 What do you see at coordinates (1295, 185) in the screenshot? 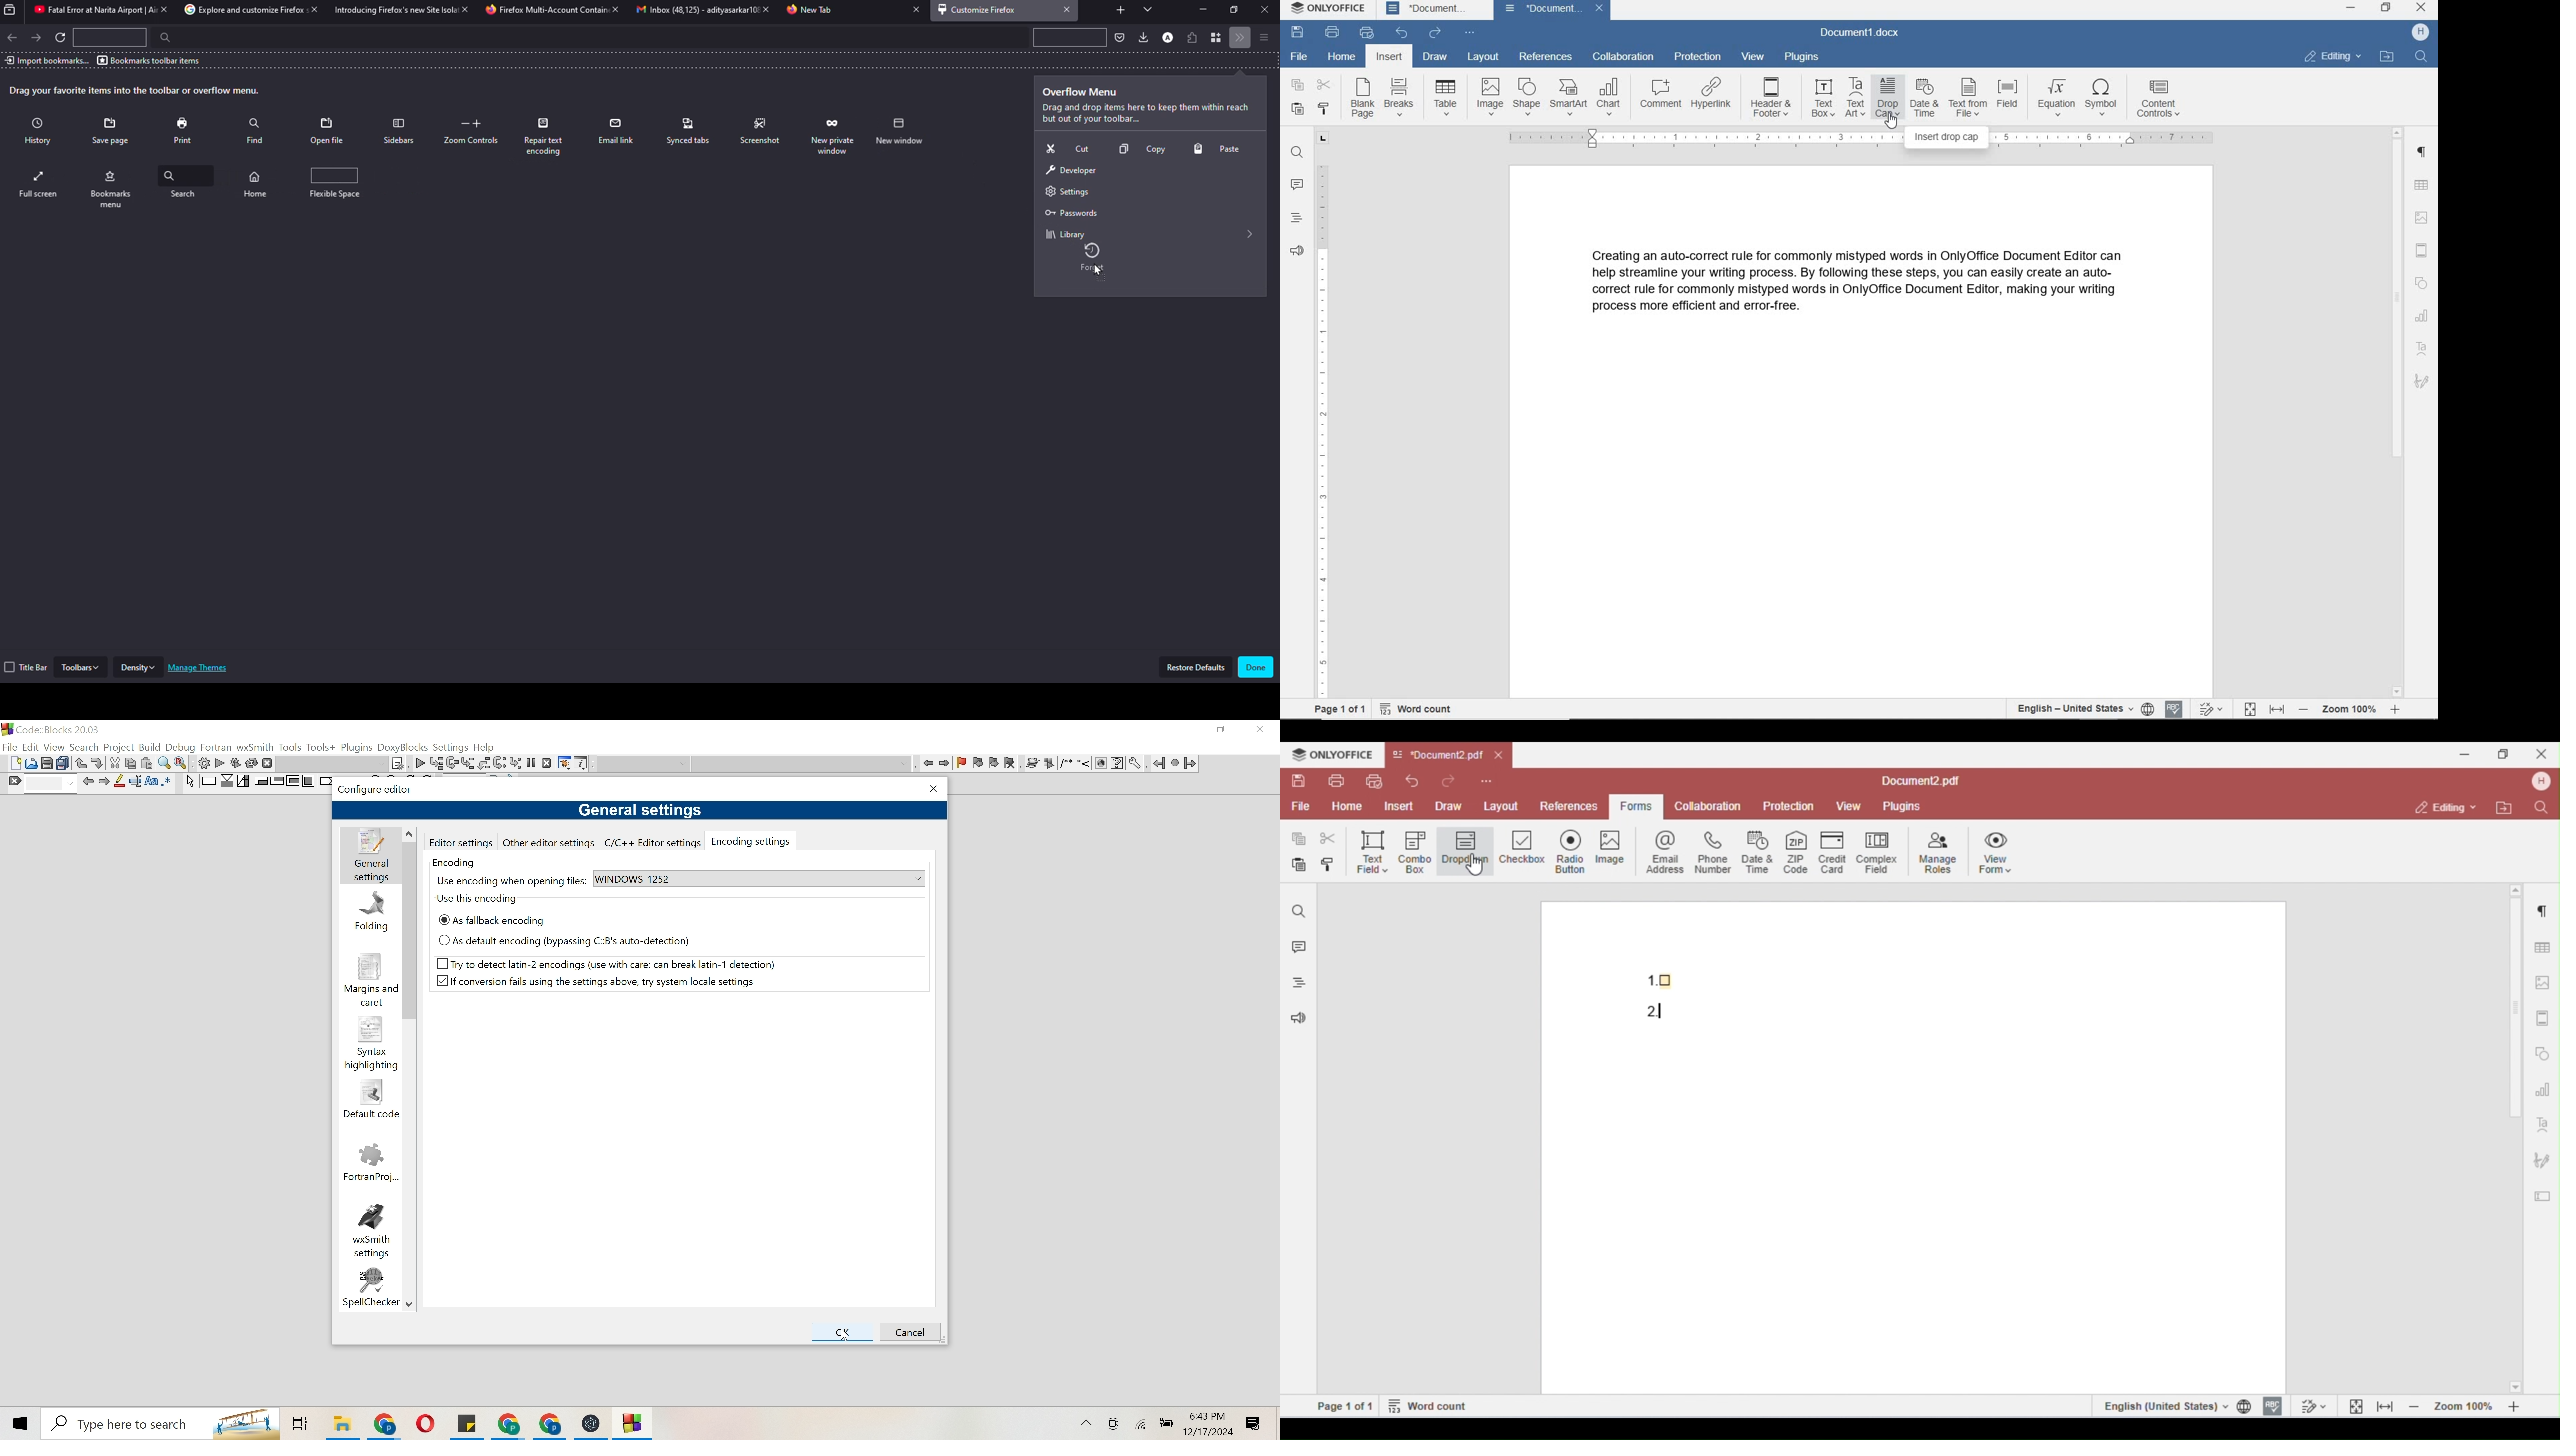
I see `comments` at bounding box center [1295, 185].